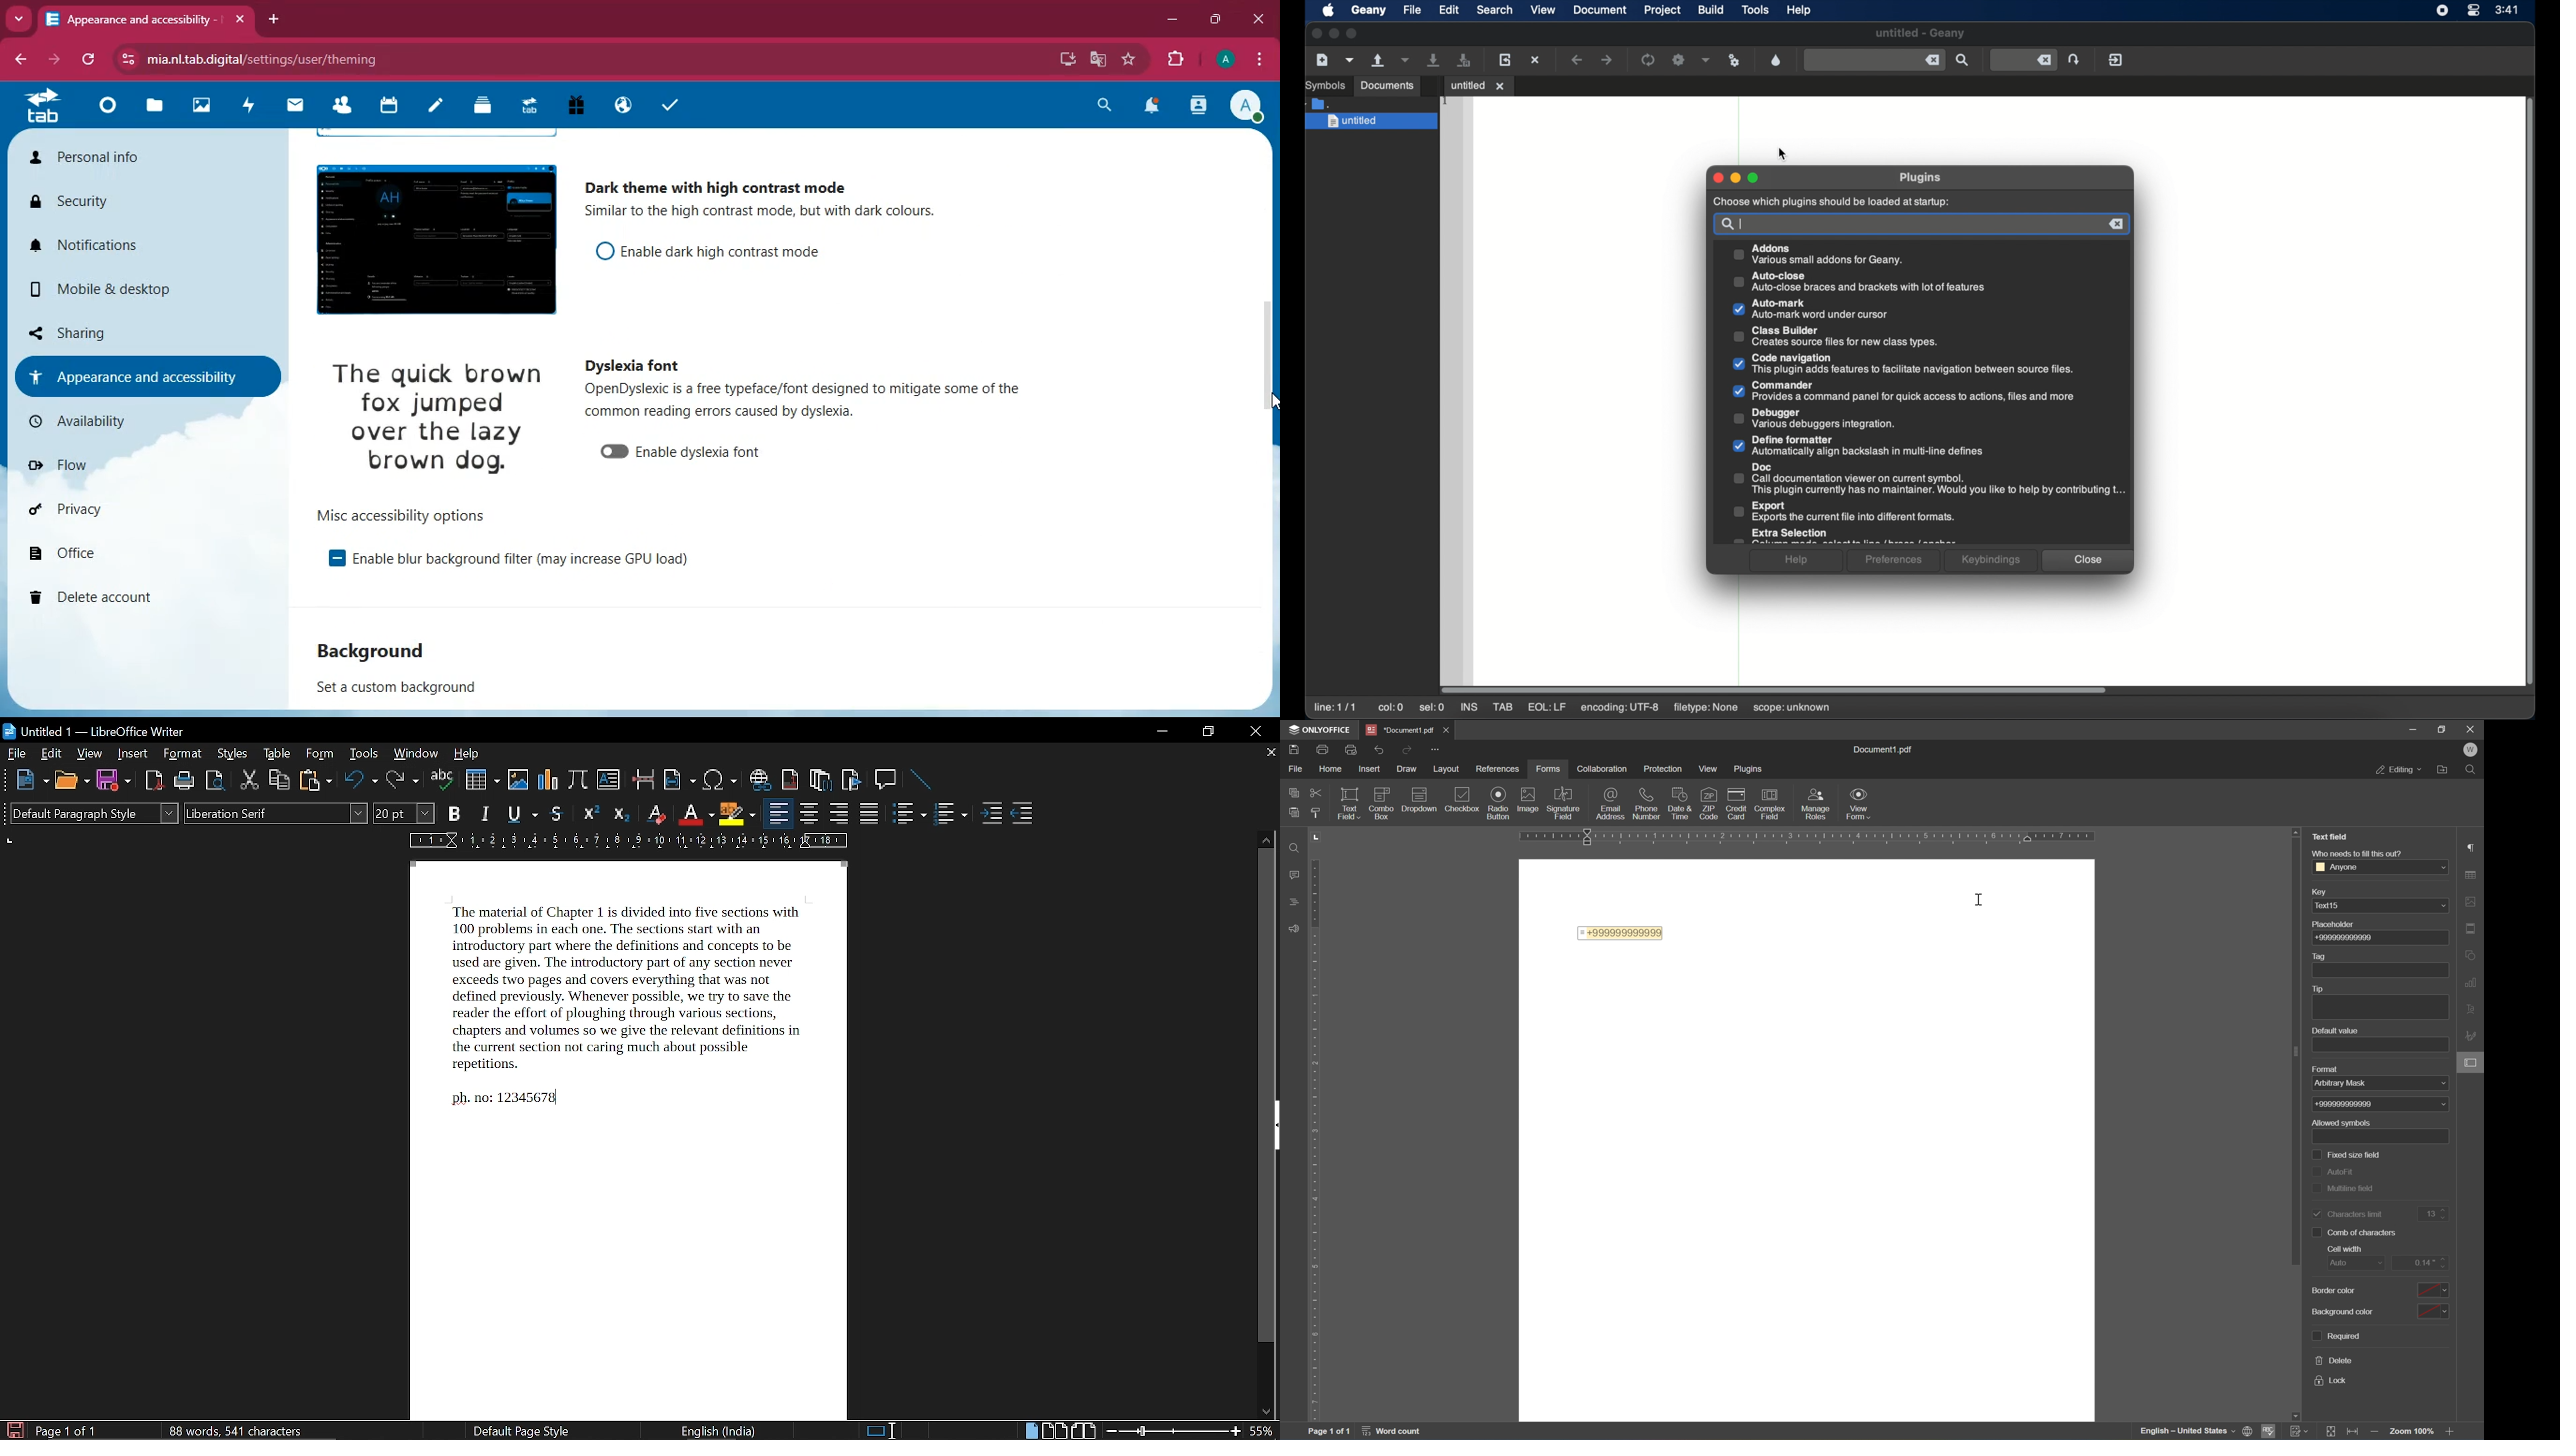 The height and width of the screenshot is (1456, 2576). Describe the element at coordinates (1578, 60) in the screenshot. I see `navigate back a location` at that location.